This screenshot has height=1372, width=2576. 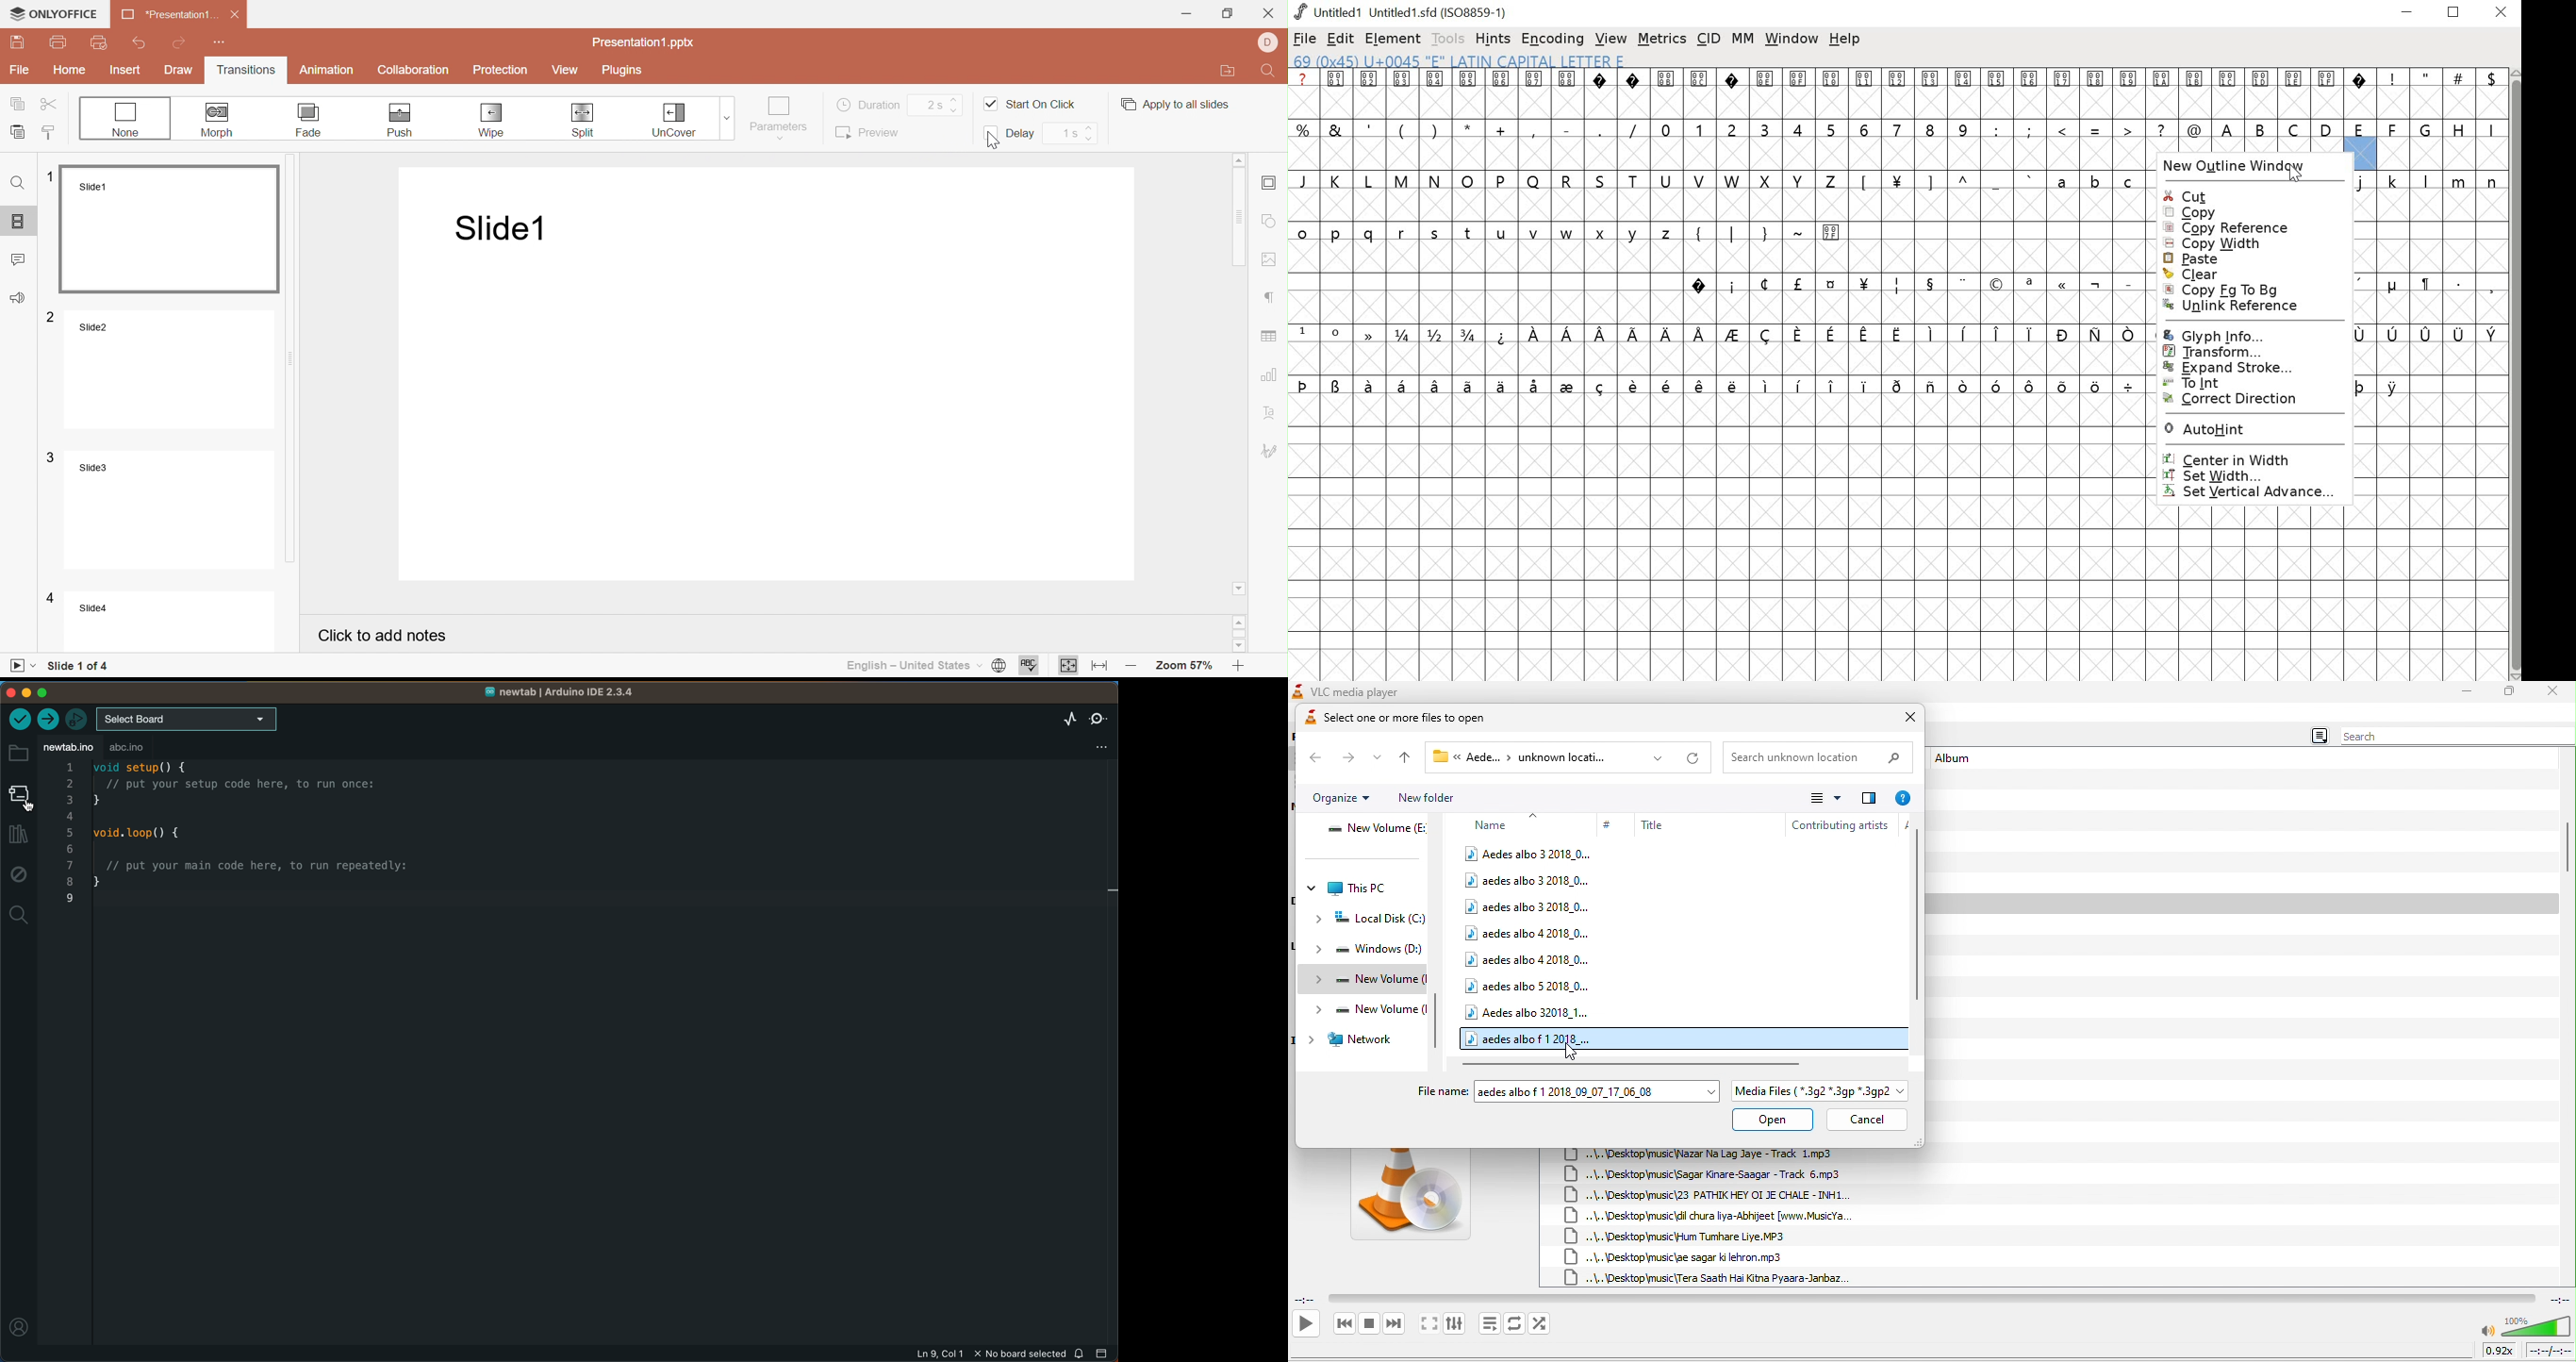 What do you see at coordinates (2567, 847) in the screenshot?
I see `vertical scroll bar` at bounding box center [2567, 847].